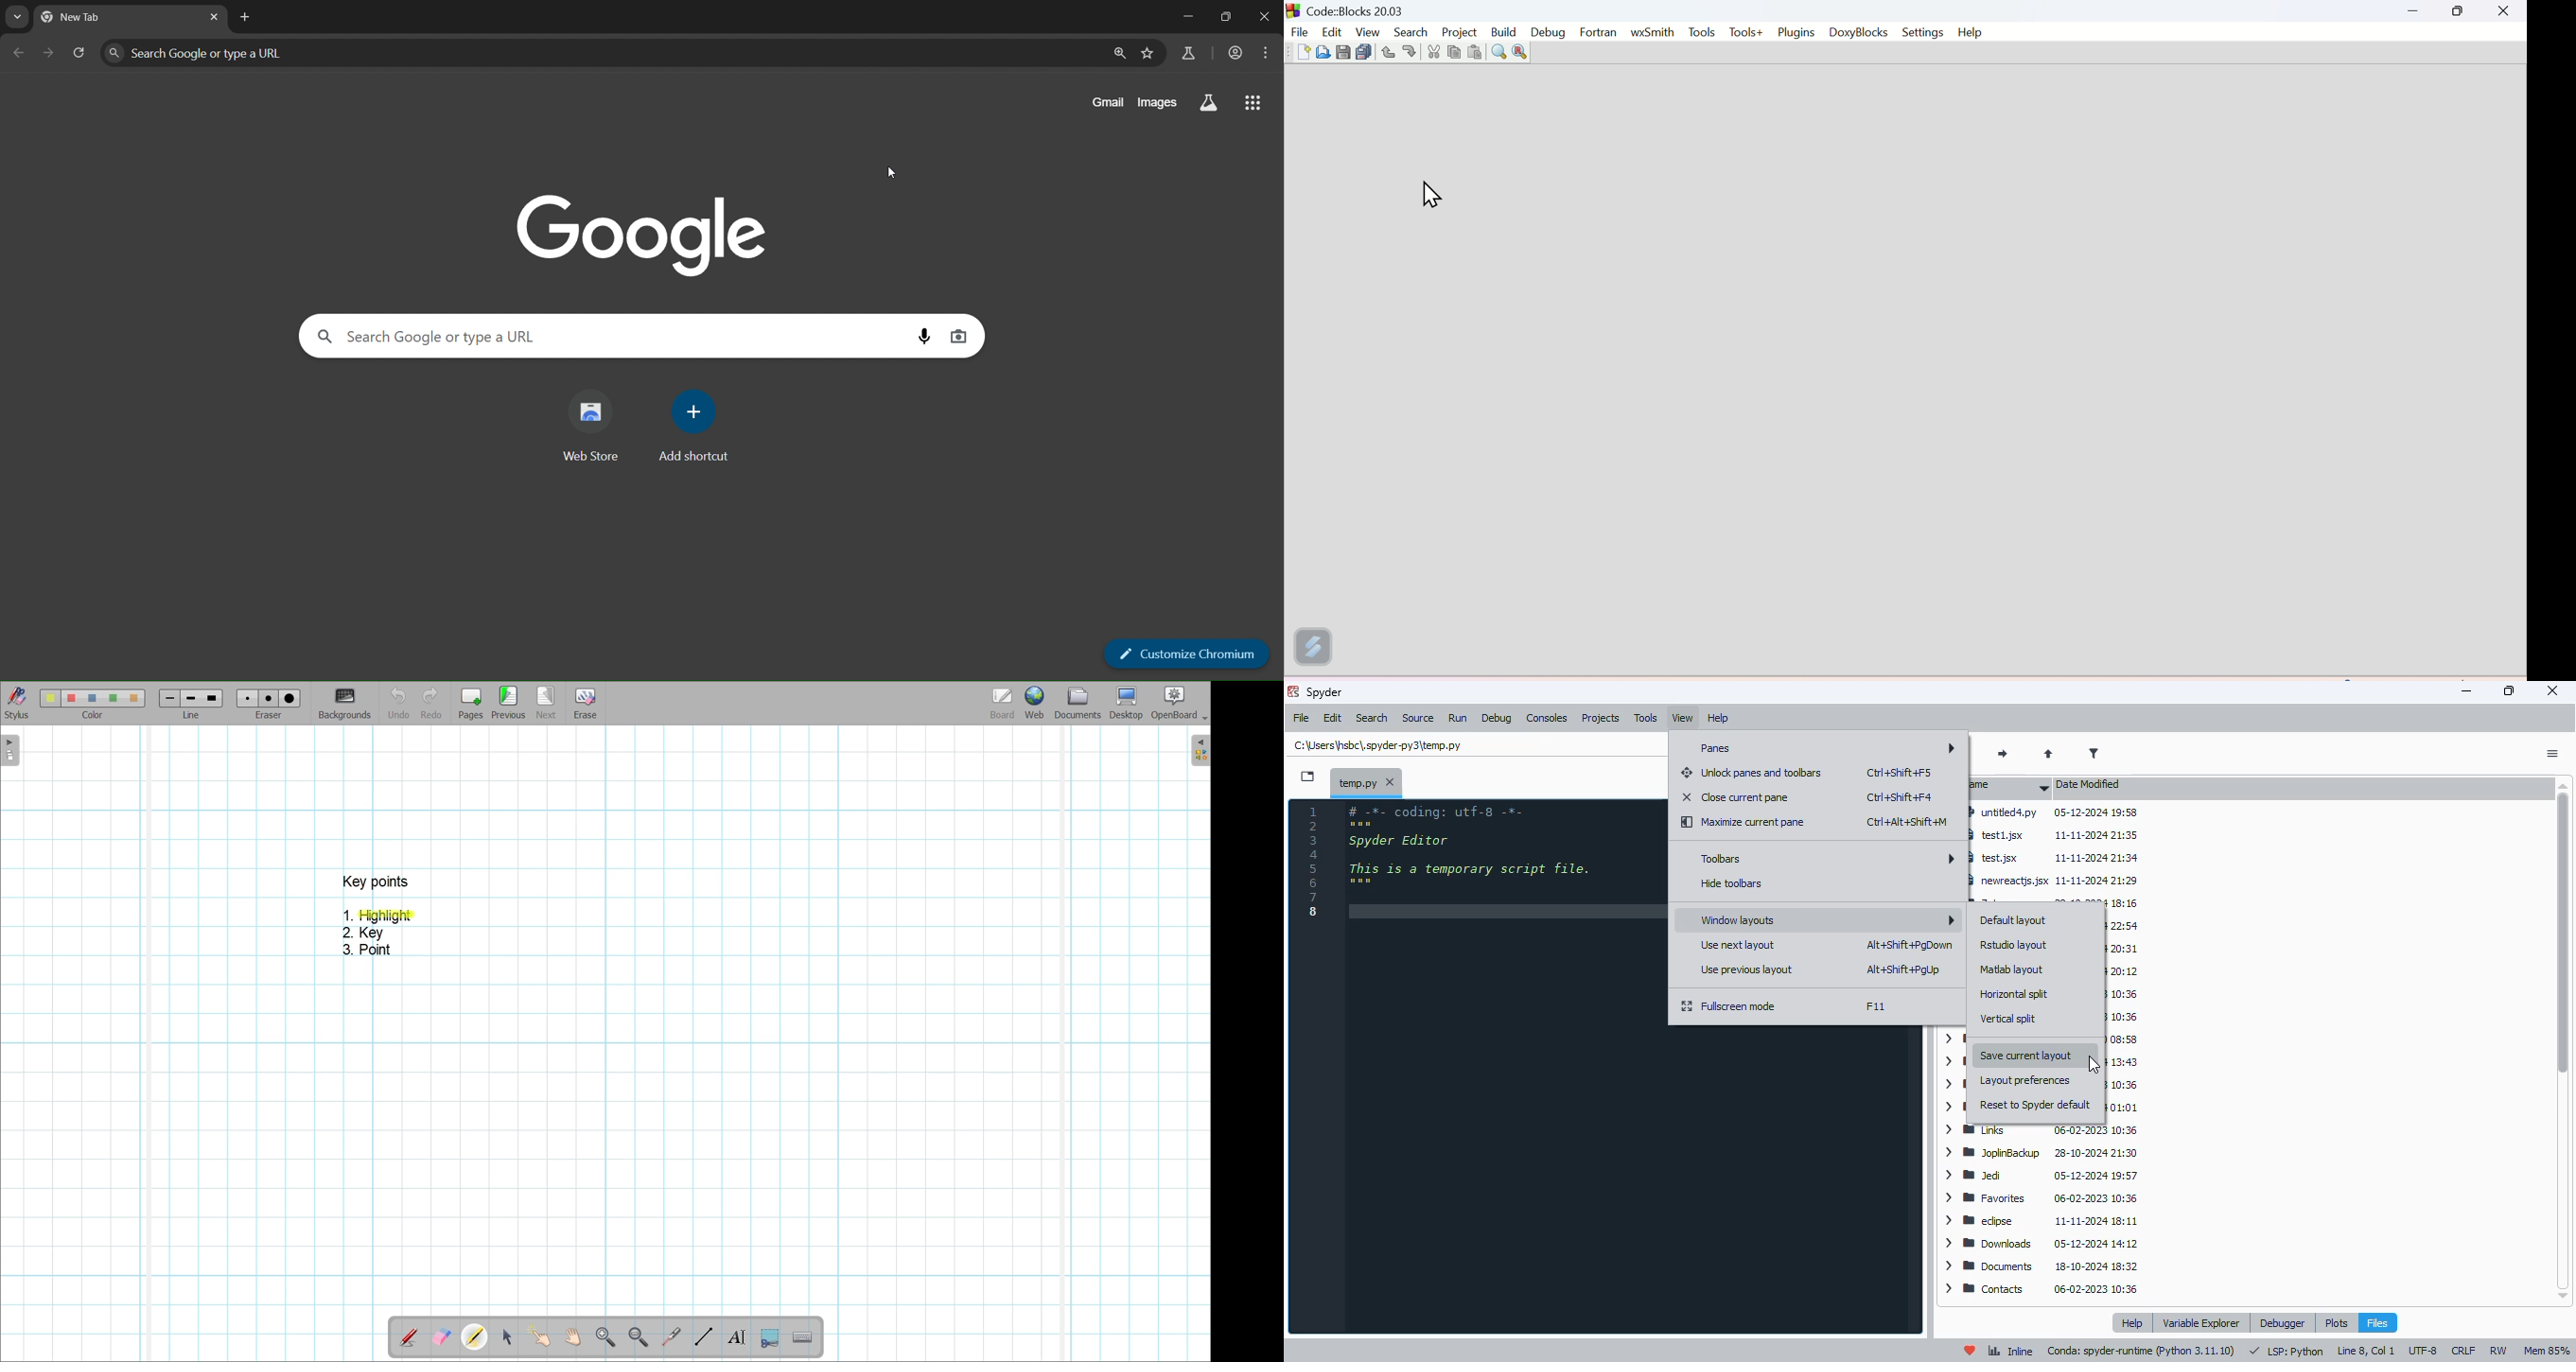 The width and height of the screenshot is (2576, 1372). What do you see at coordinates (1333, 719) in the screenshot?
I see `edit` at bounding box center [1333, 719].